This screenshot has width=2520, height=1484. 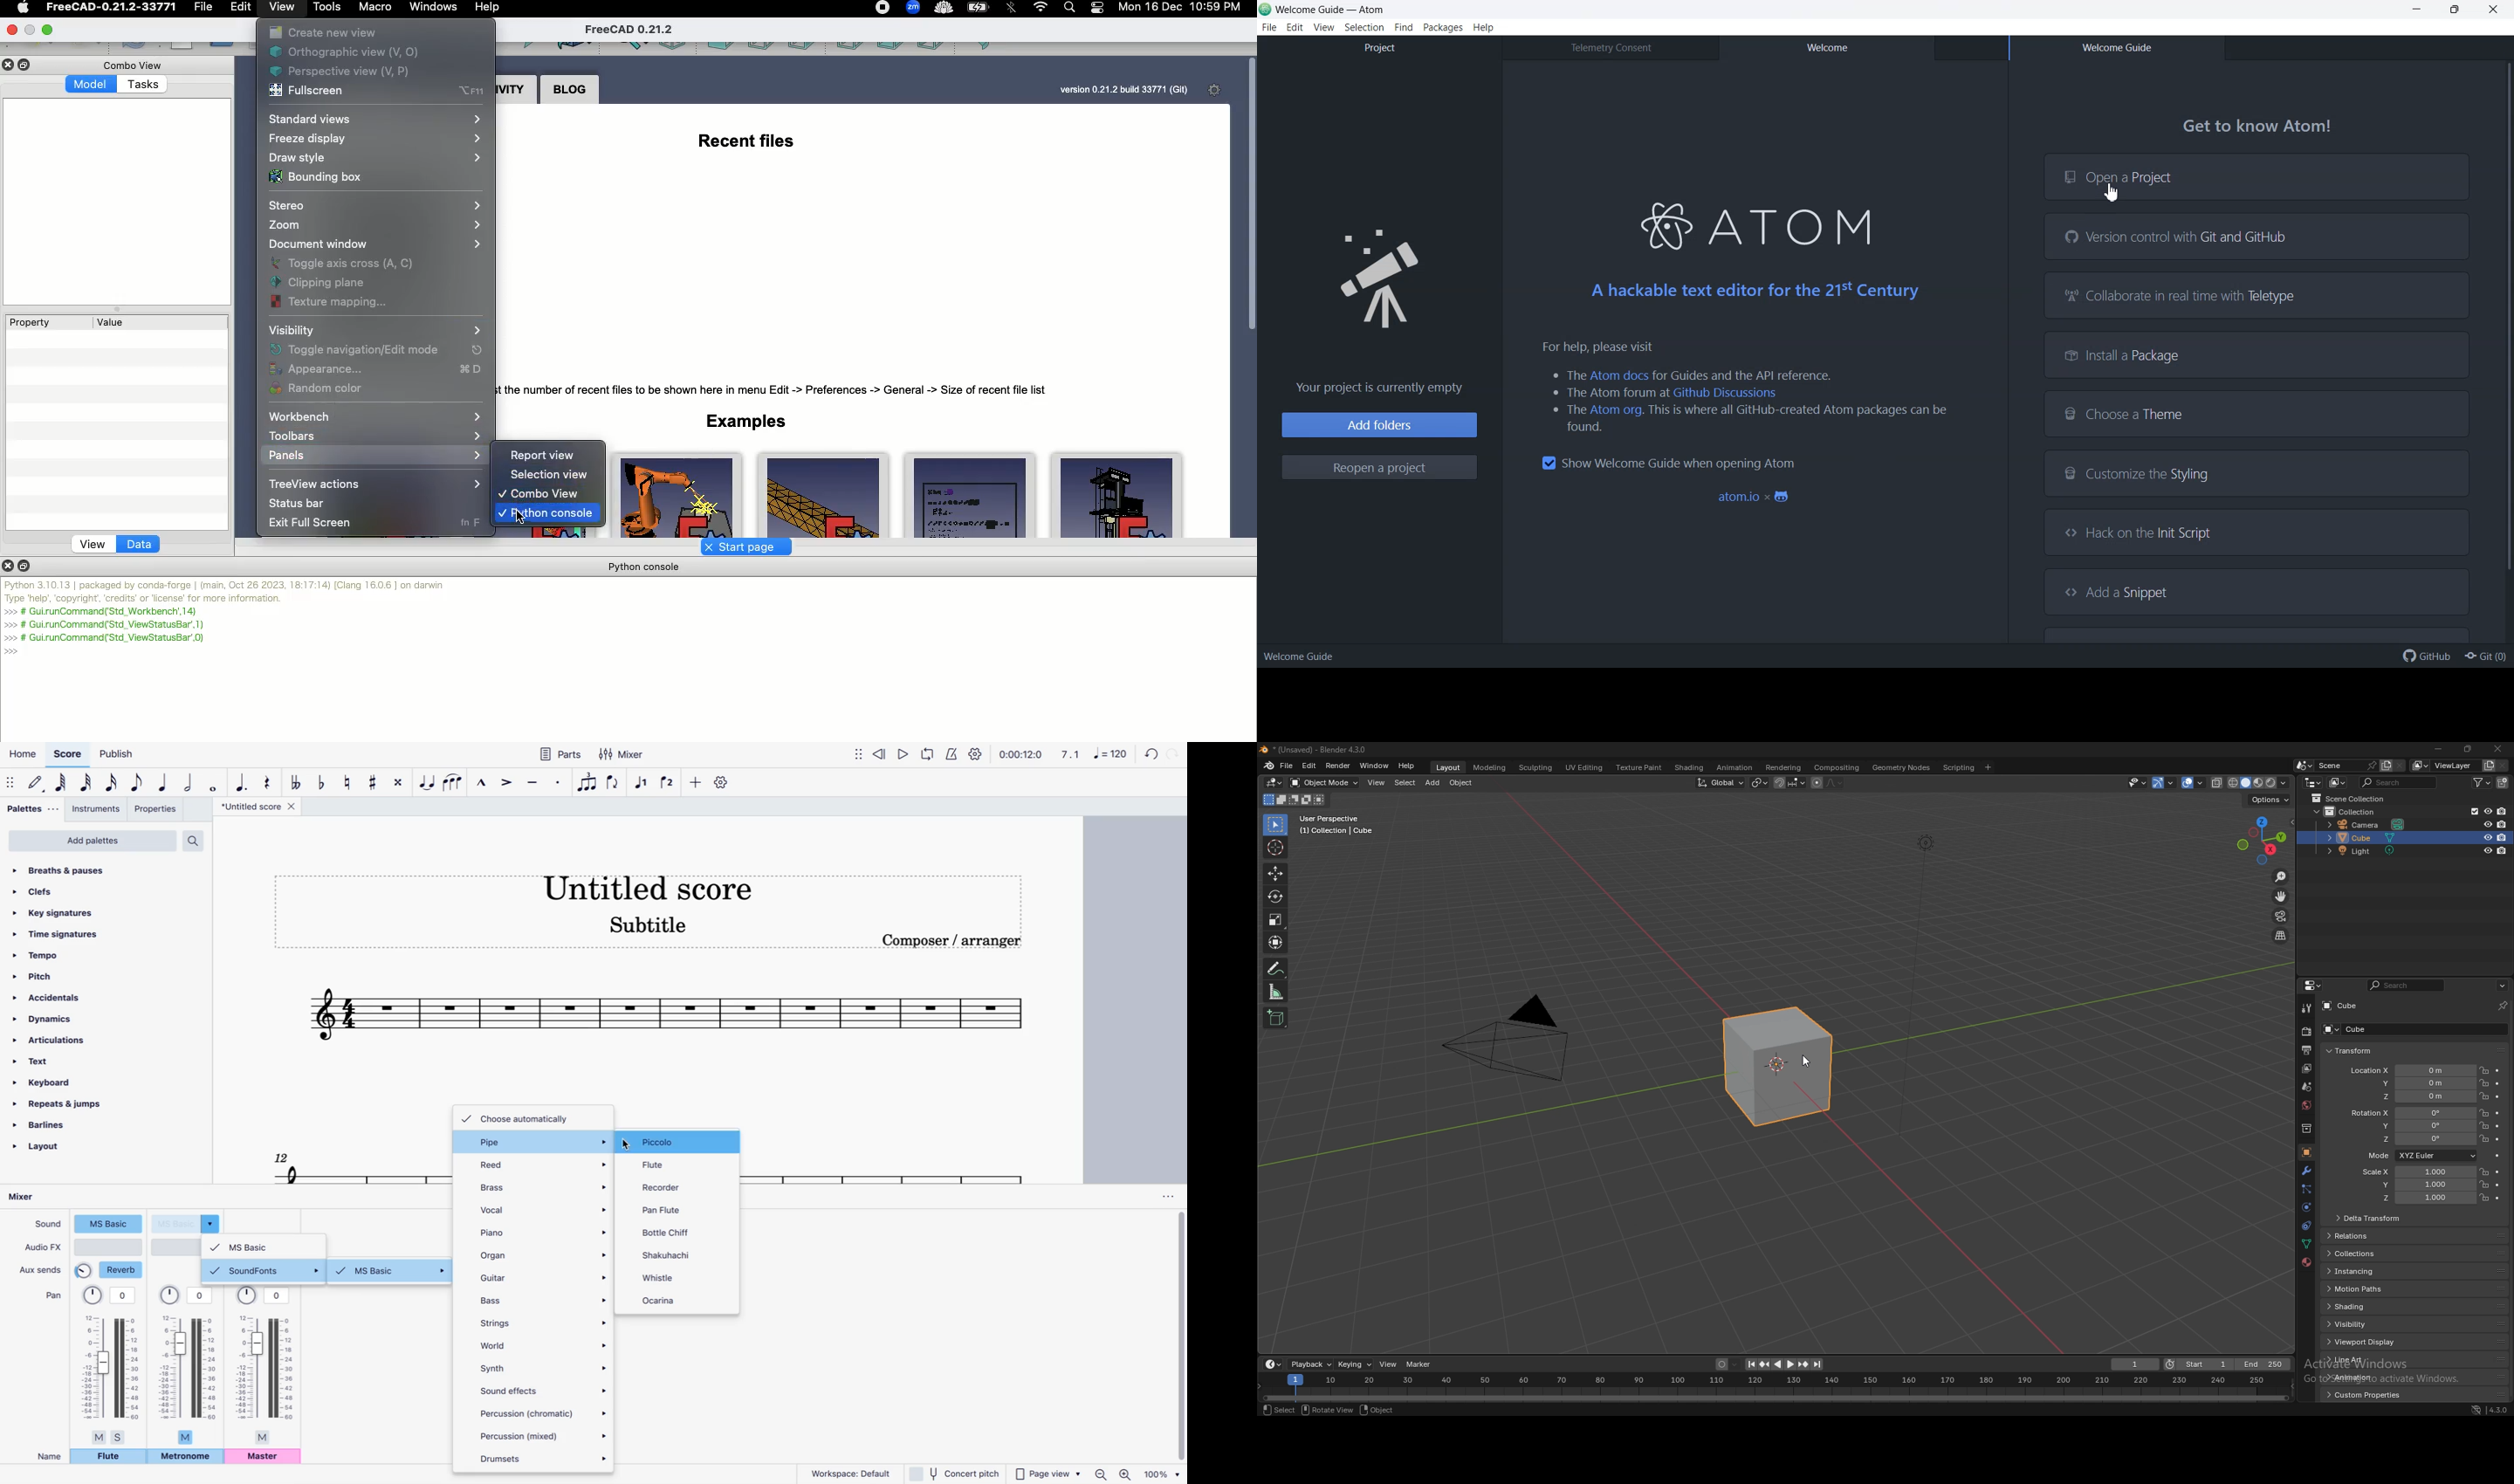 What do you see at coordinates (541, 1254) in the screenshot?
I see `organ` at bounding box center [541, 1254].